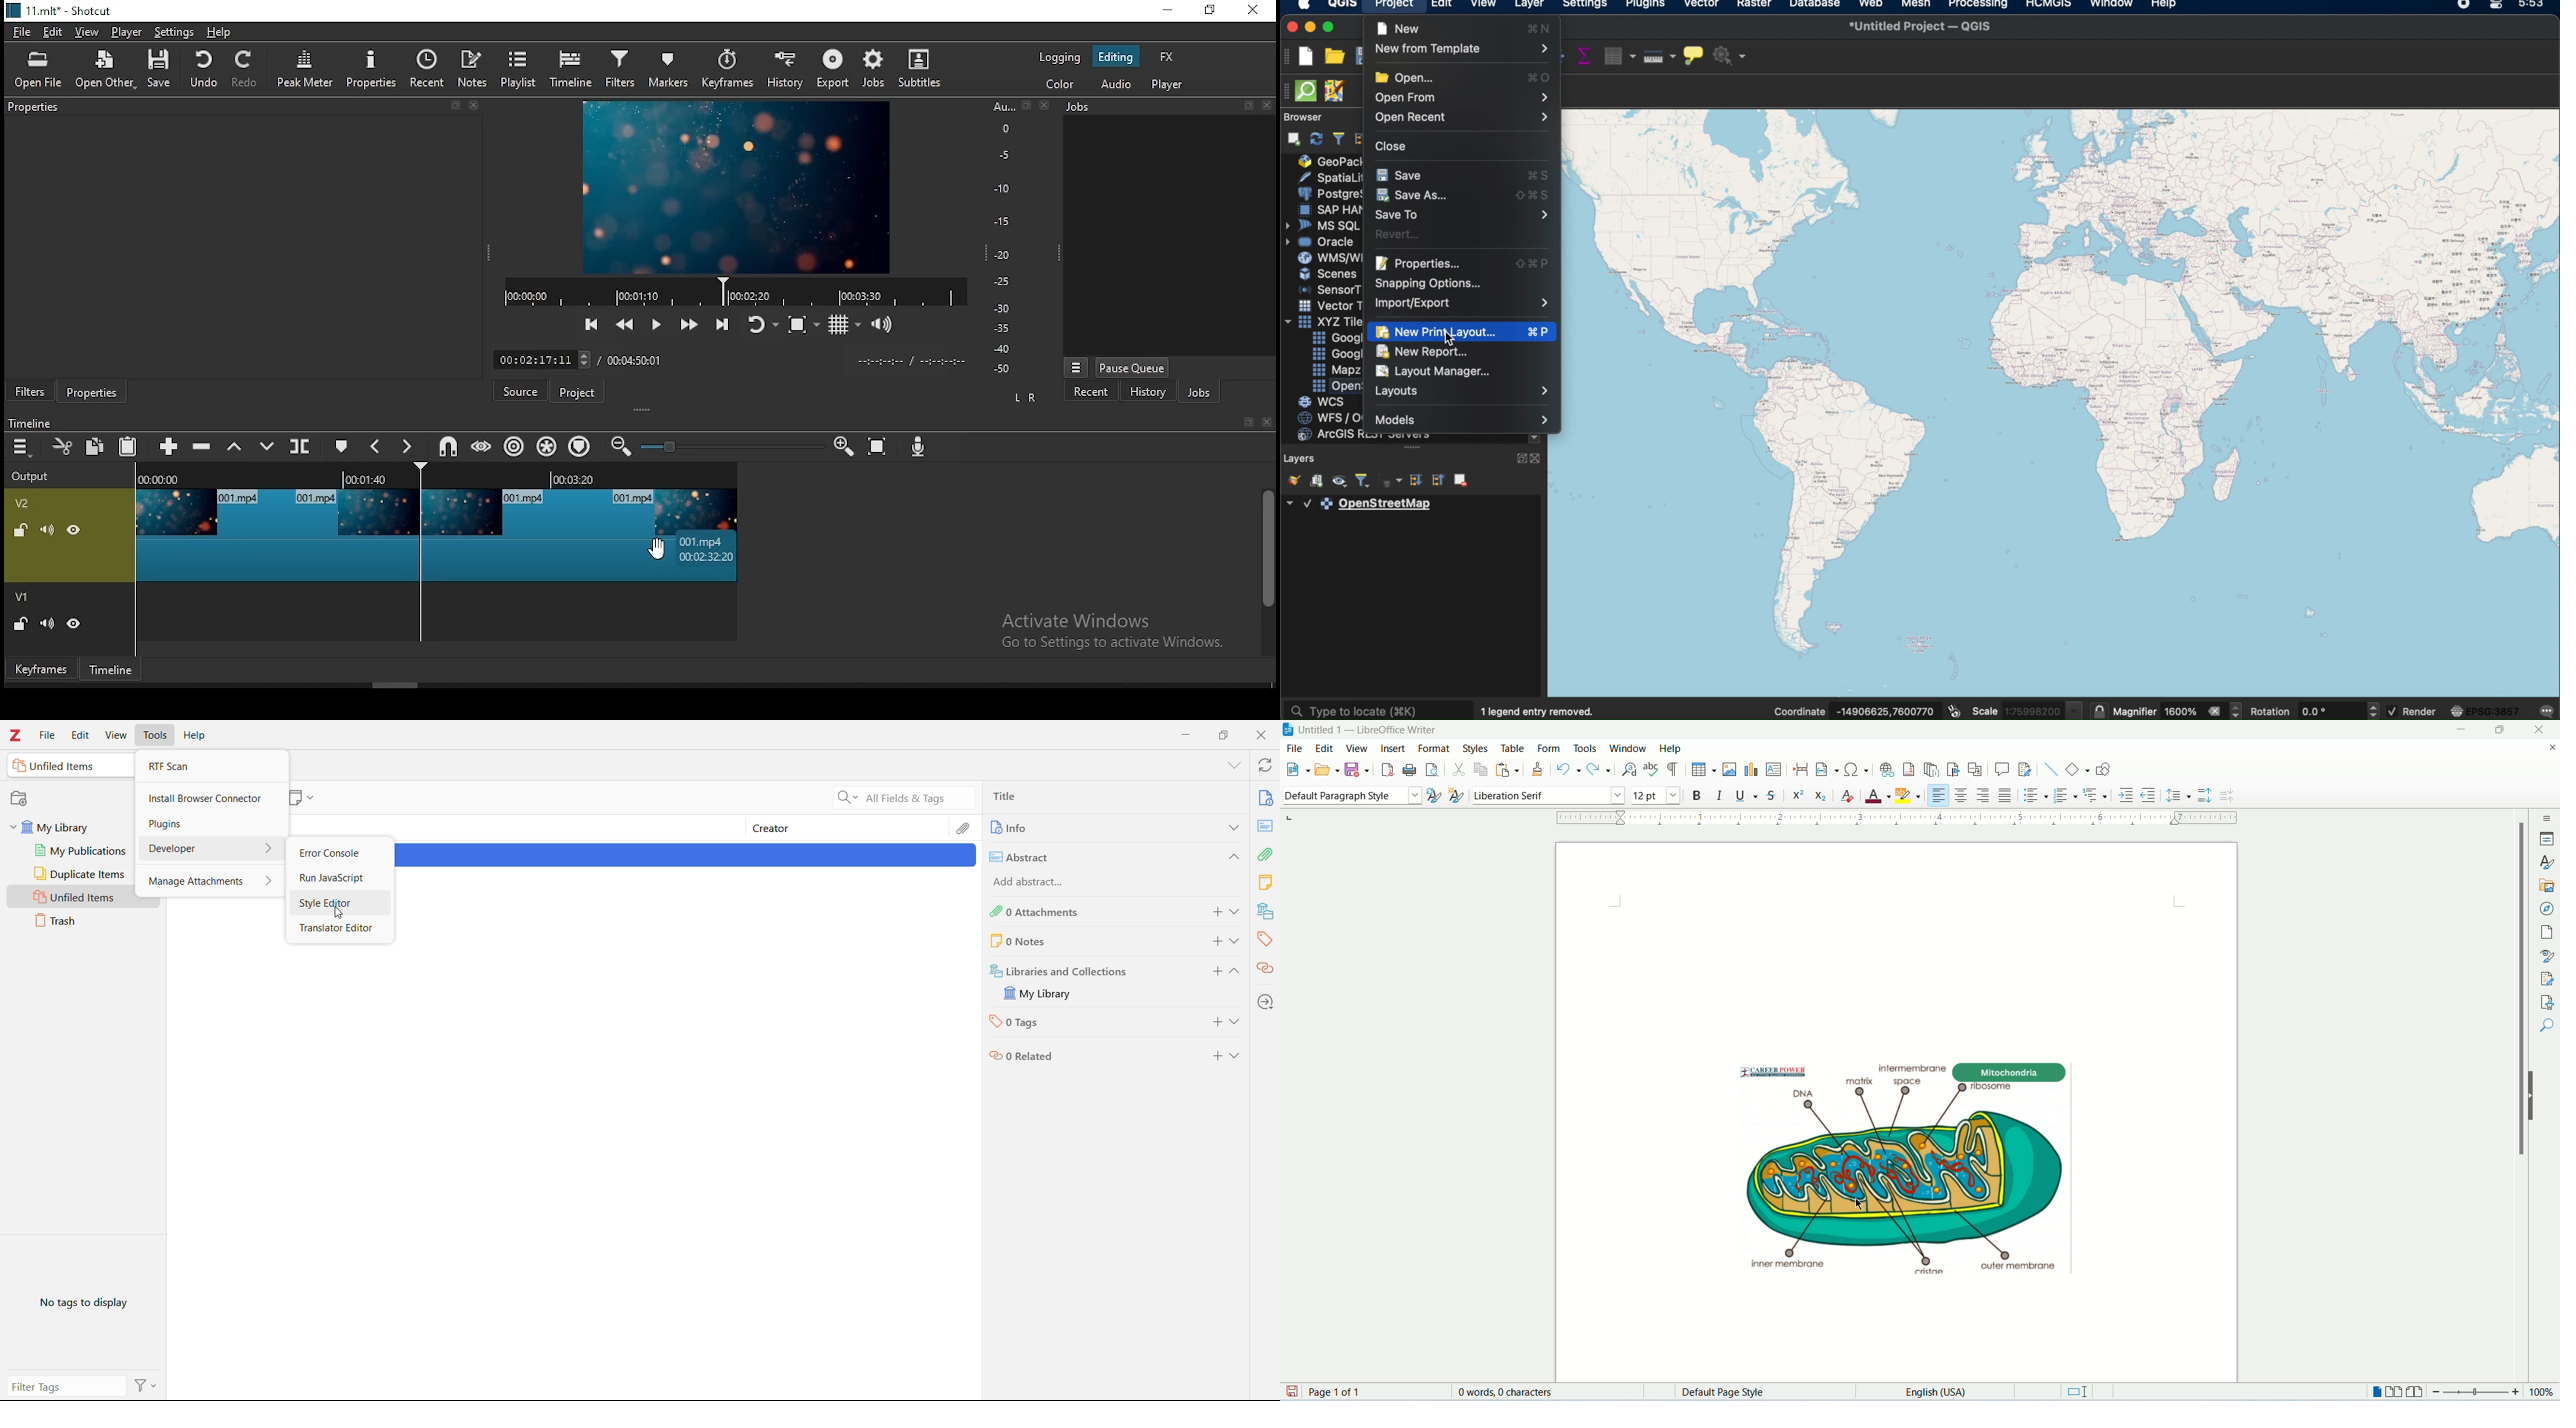 This screenshot has width=2576, height=1428. I want to click on Open, so click(1463, 76).